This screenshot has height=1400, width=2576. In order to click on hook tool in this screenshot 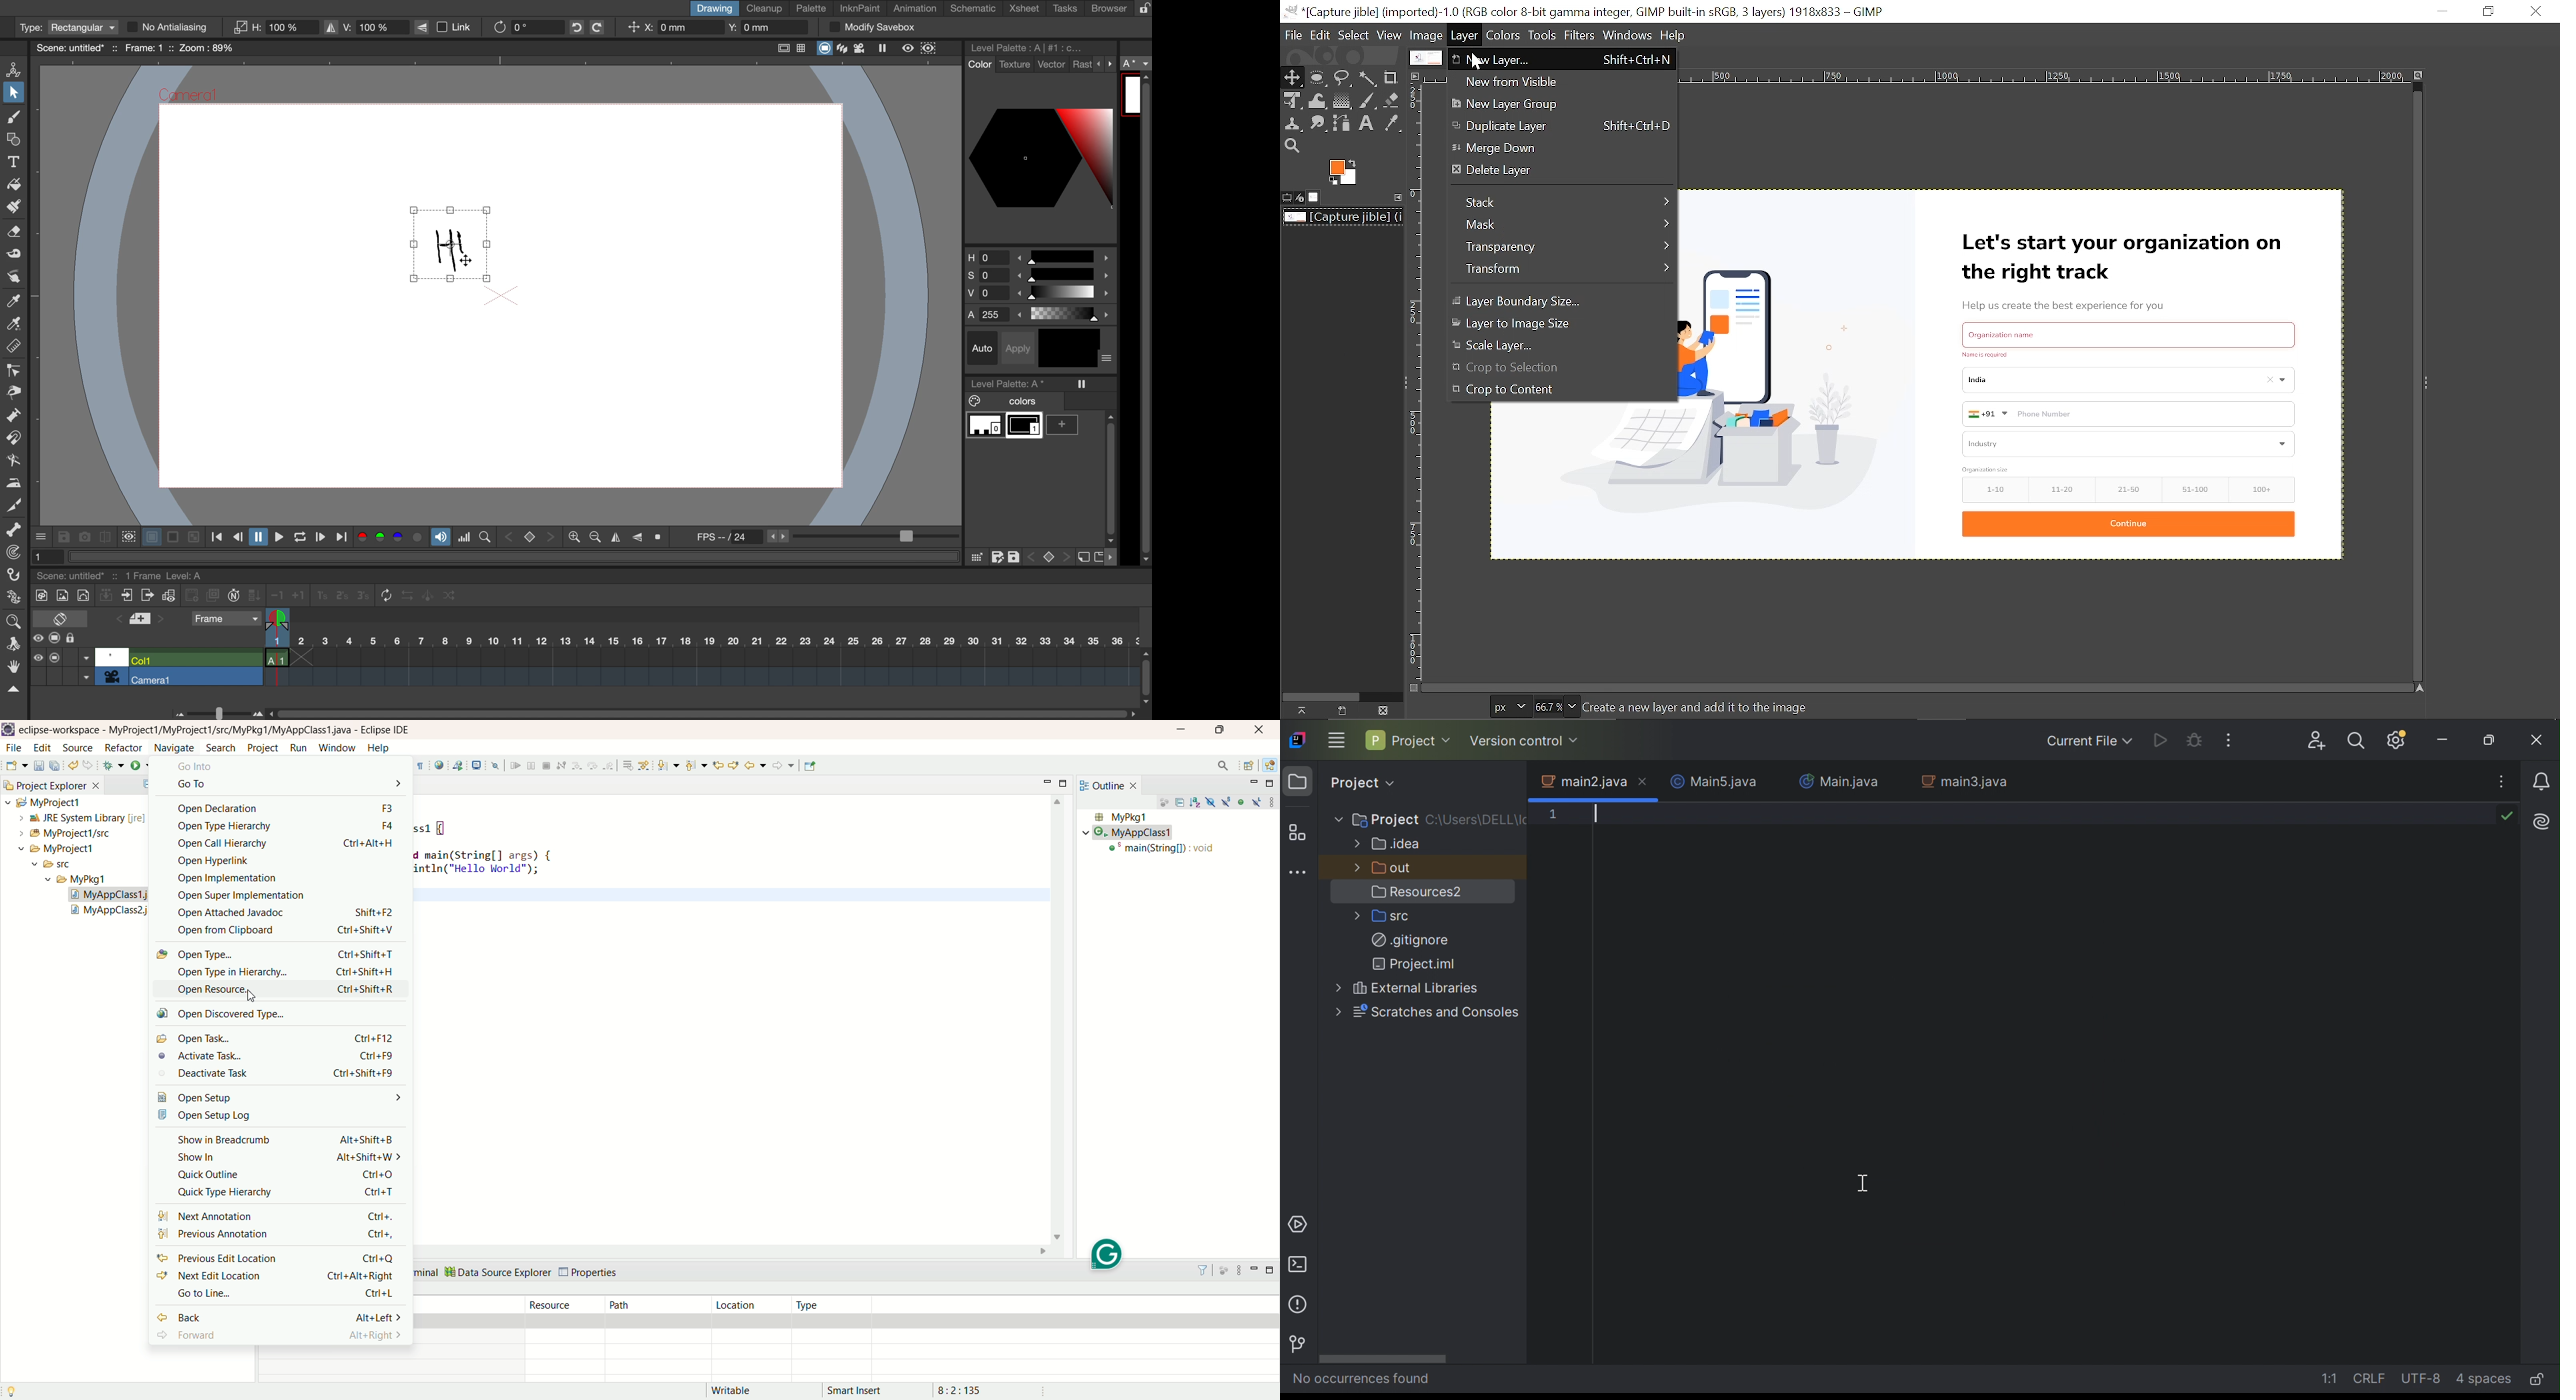, I will do `click(15, 576)`.